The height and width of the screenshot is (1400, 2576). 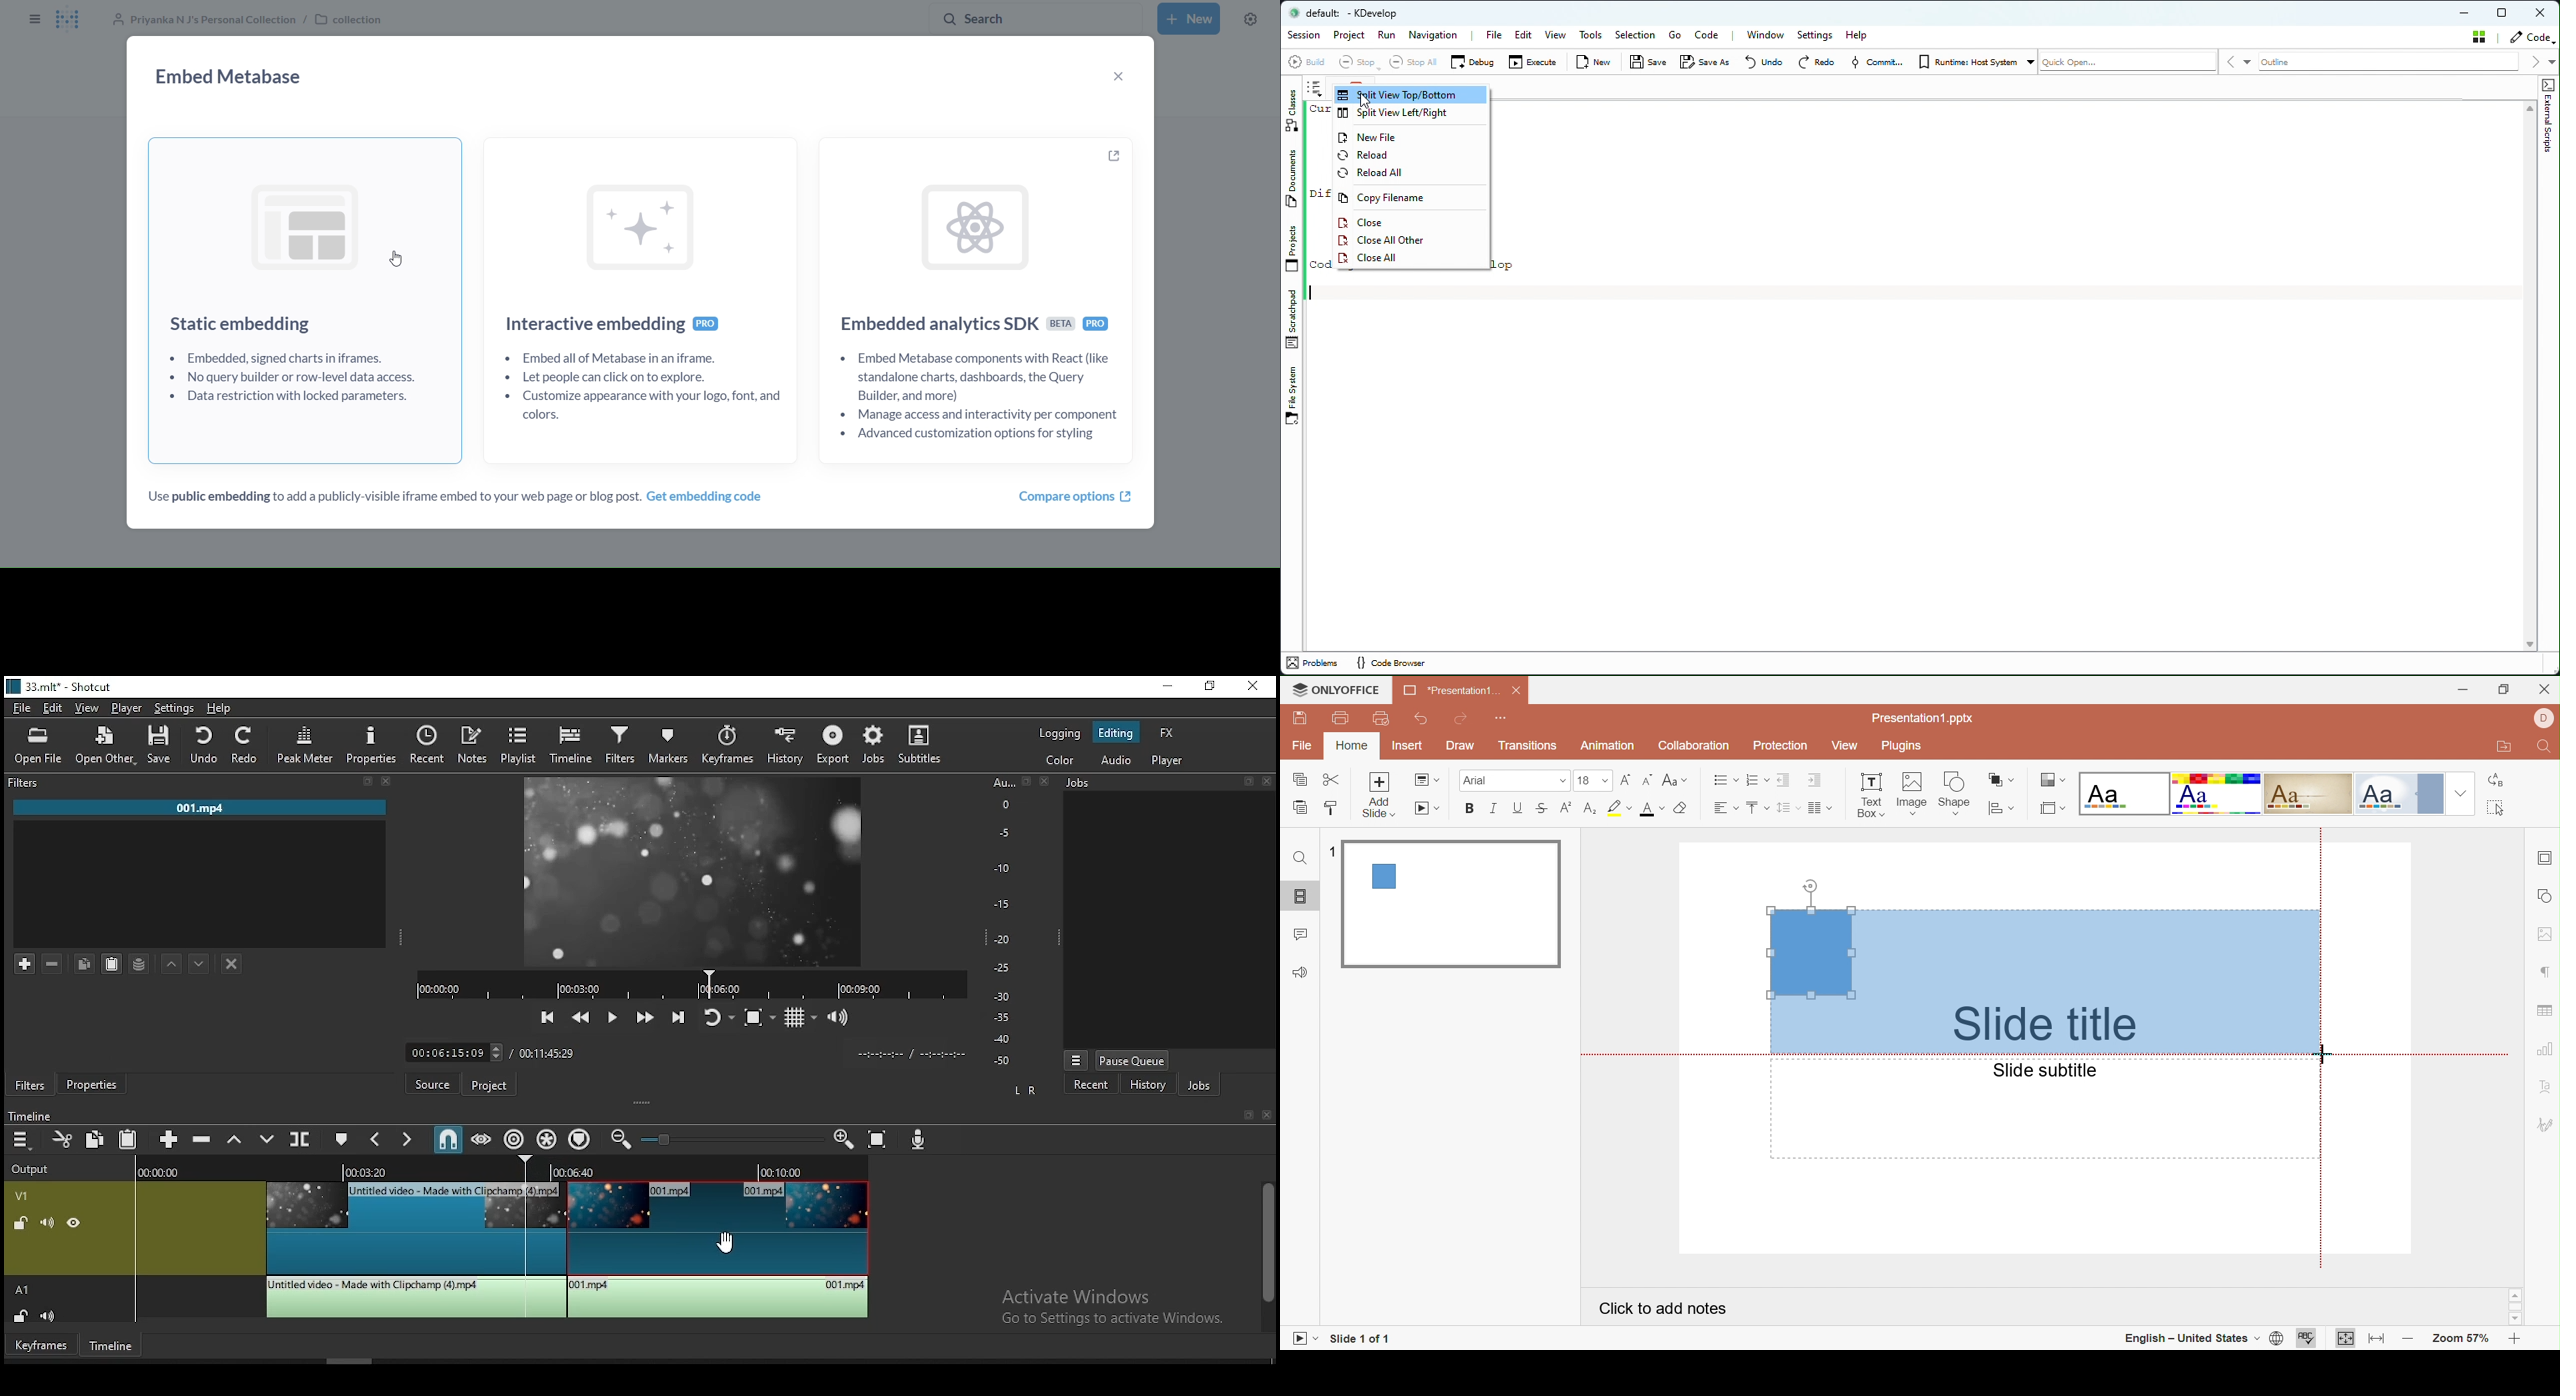 What do you see at coordinates (55, 961) in the screenshot?
I see `remove selected filters` at bounding box center [55, 961].